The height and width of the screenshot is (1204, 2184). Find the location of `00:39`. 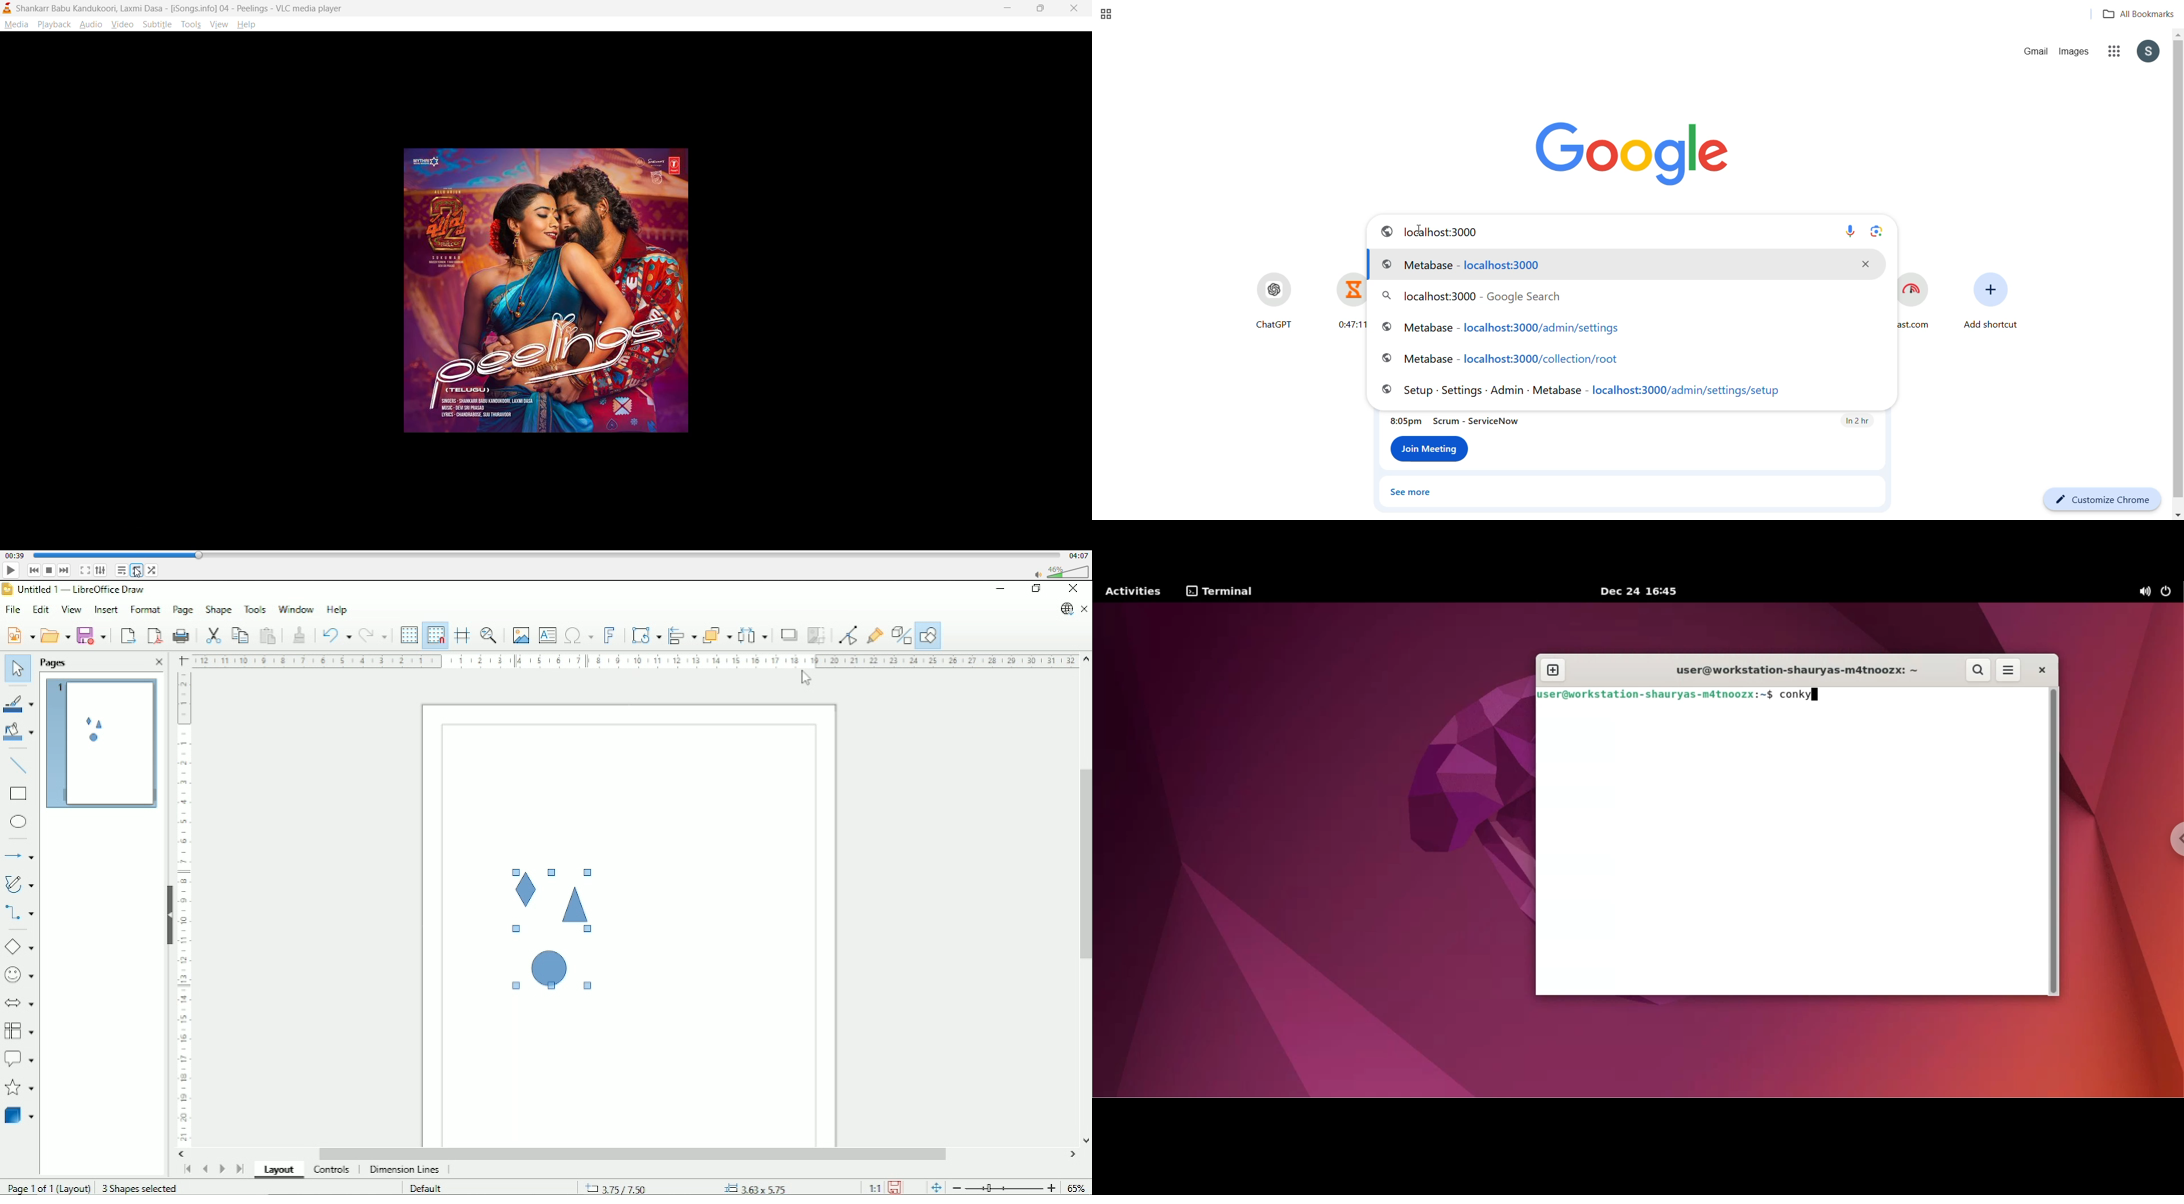

00:39 is located at coordinates (14, 556).